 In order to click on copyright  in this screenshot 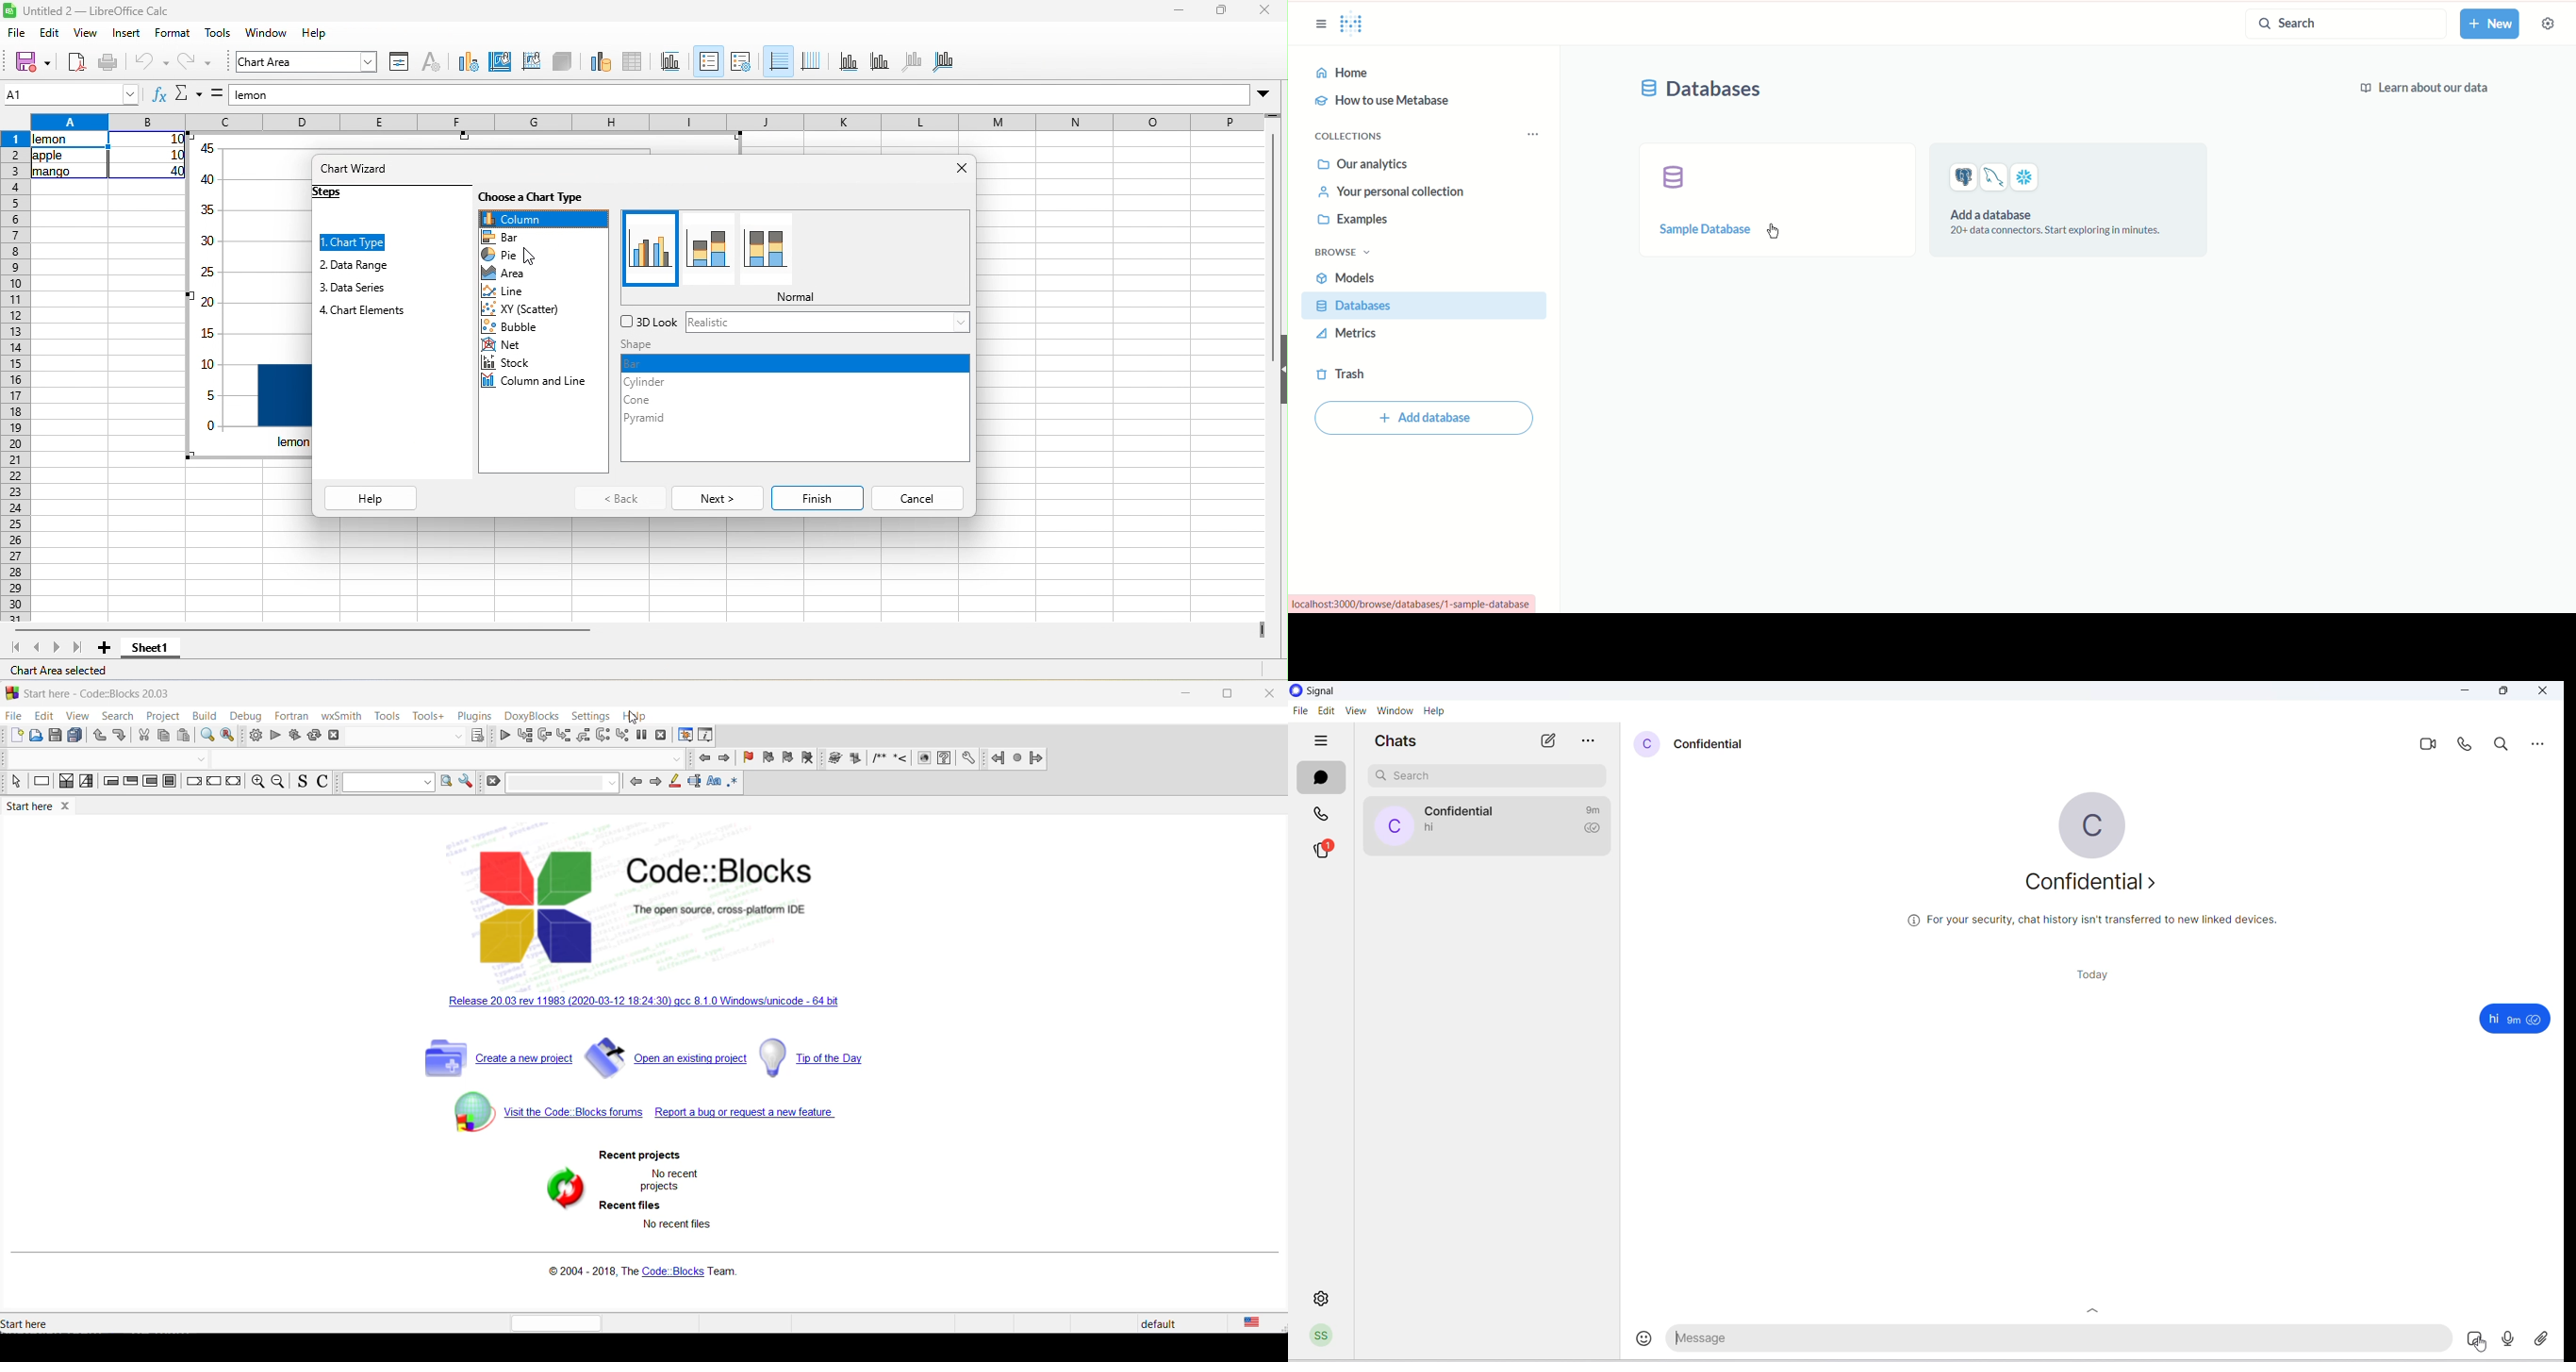, I will do `click(639, 1270)`.